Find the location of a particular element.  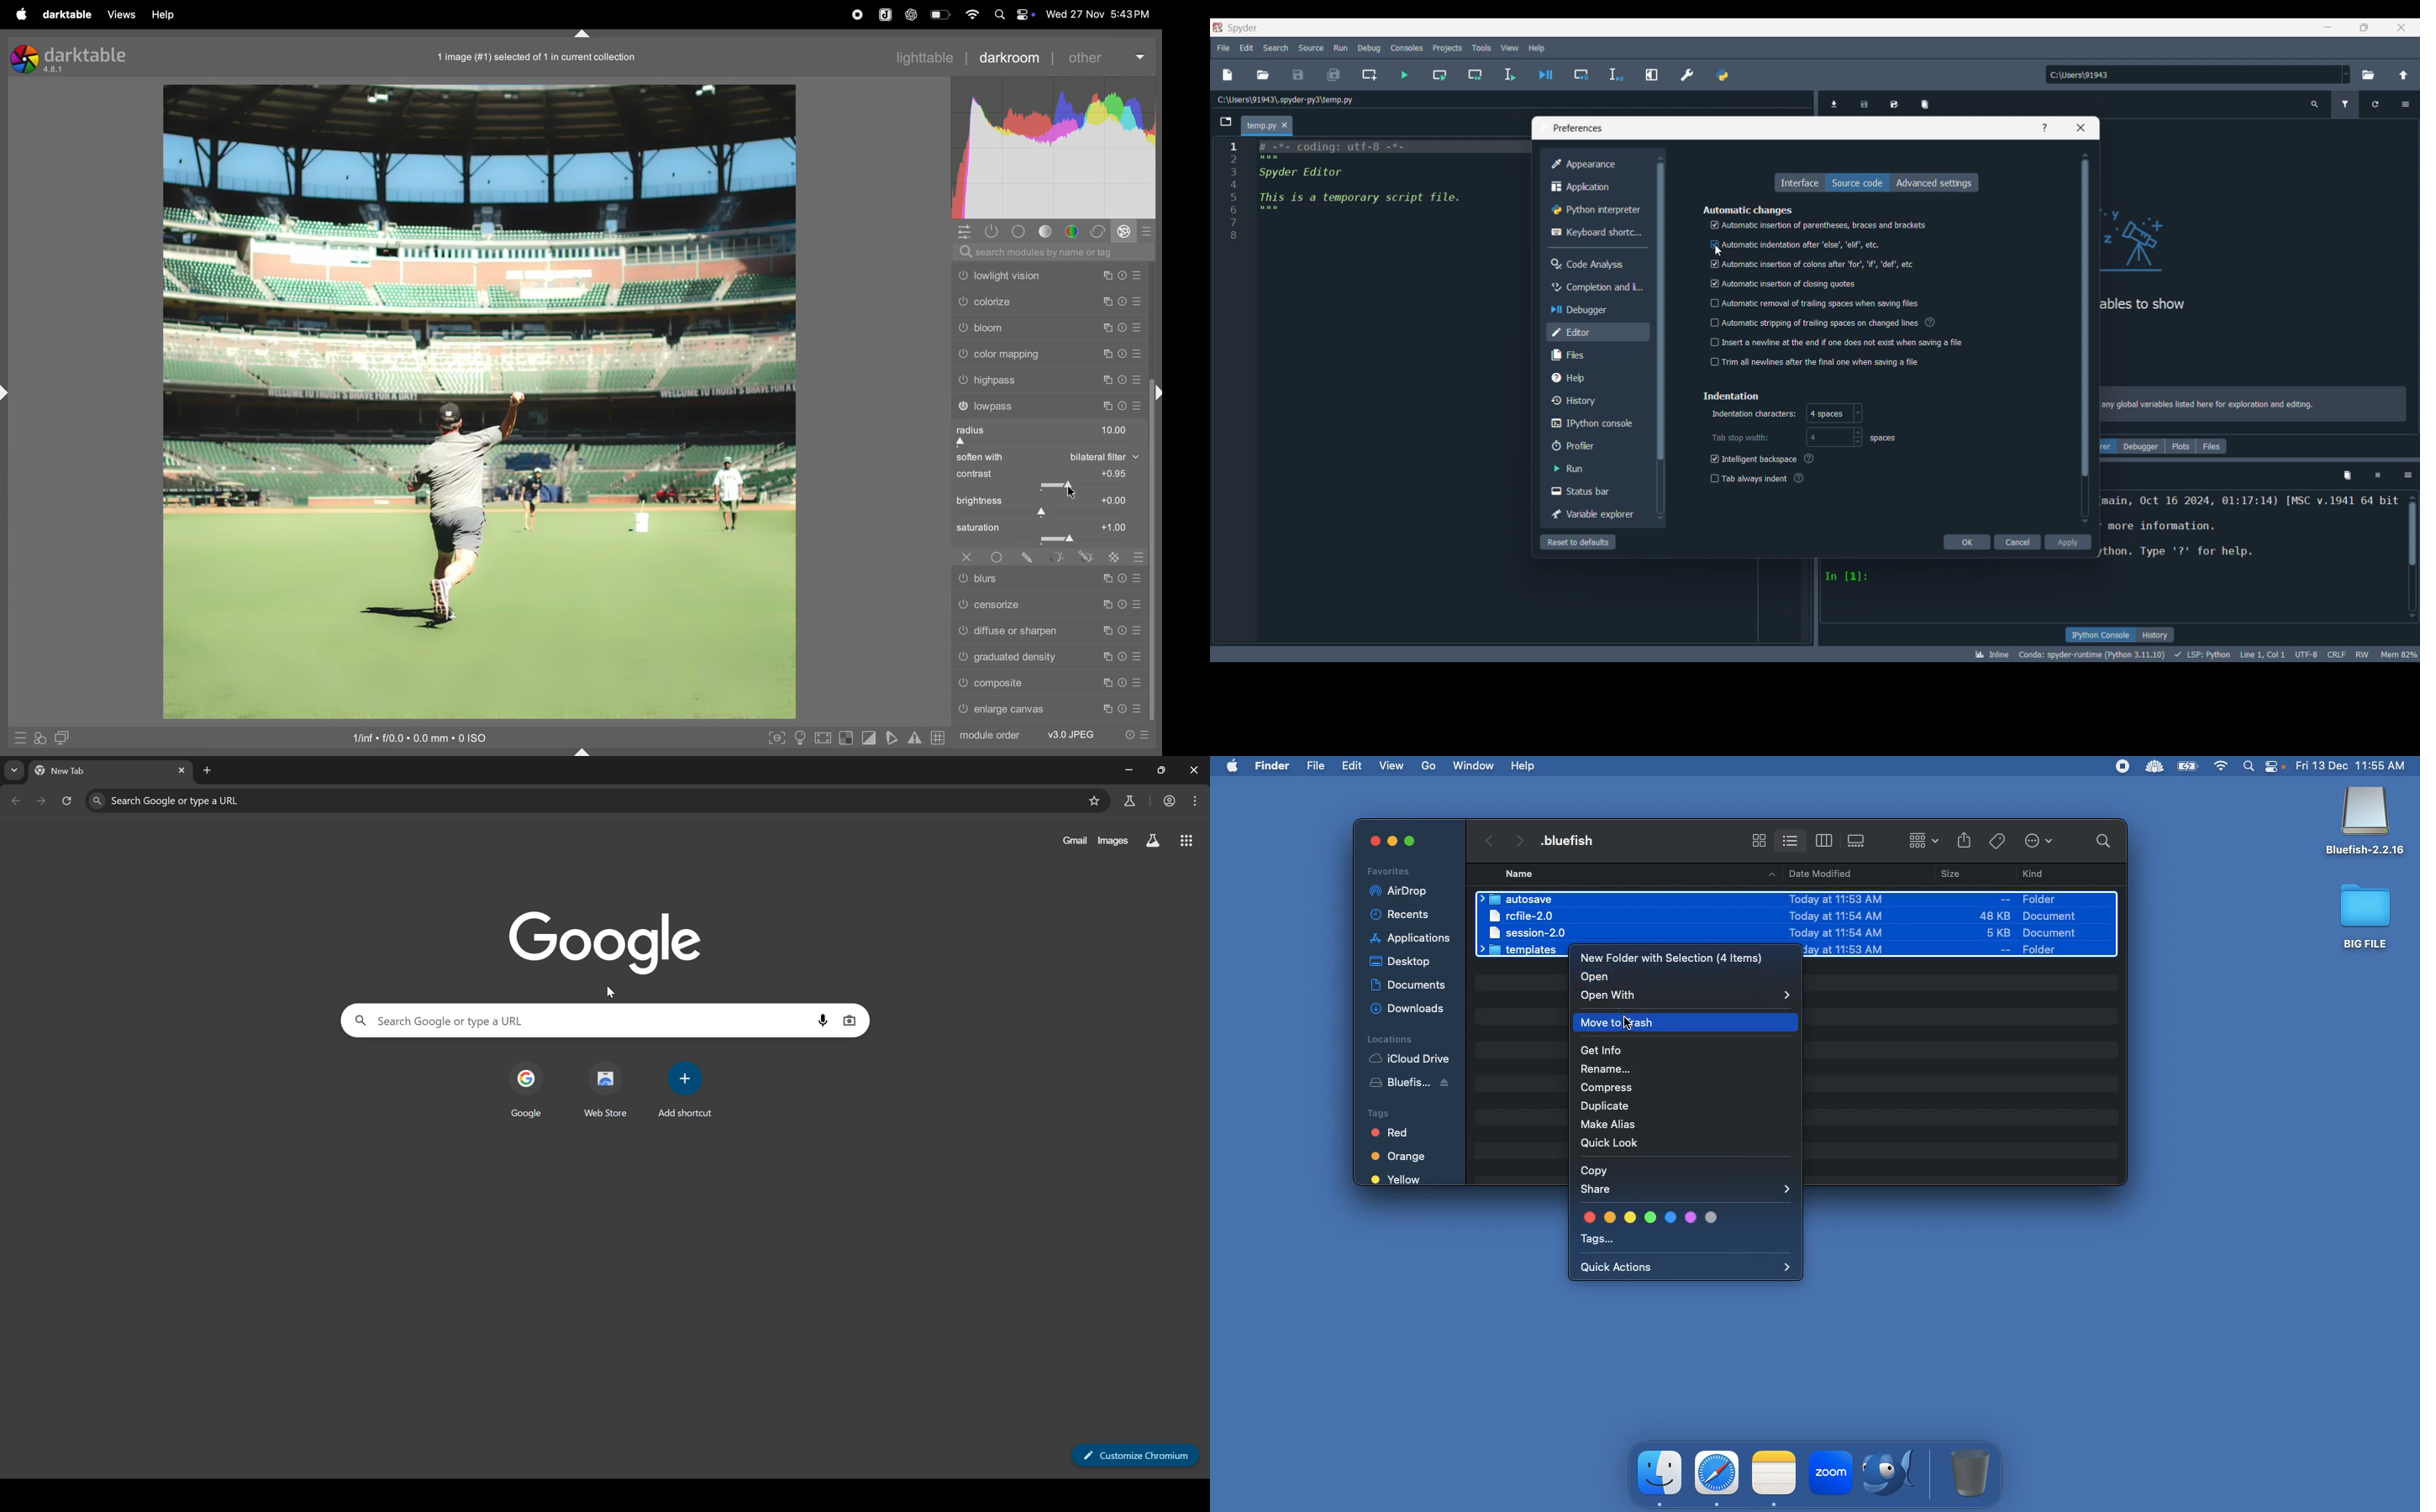

base is located at coordinates (1020, 232).